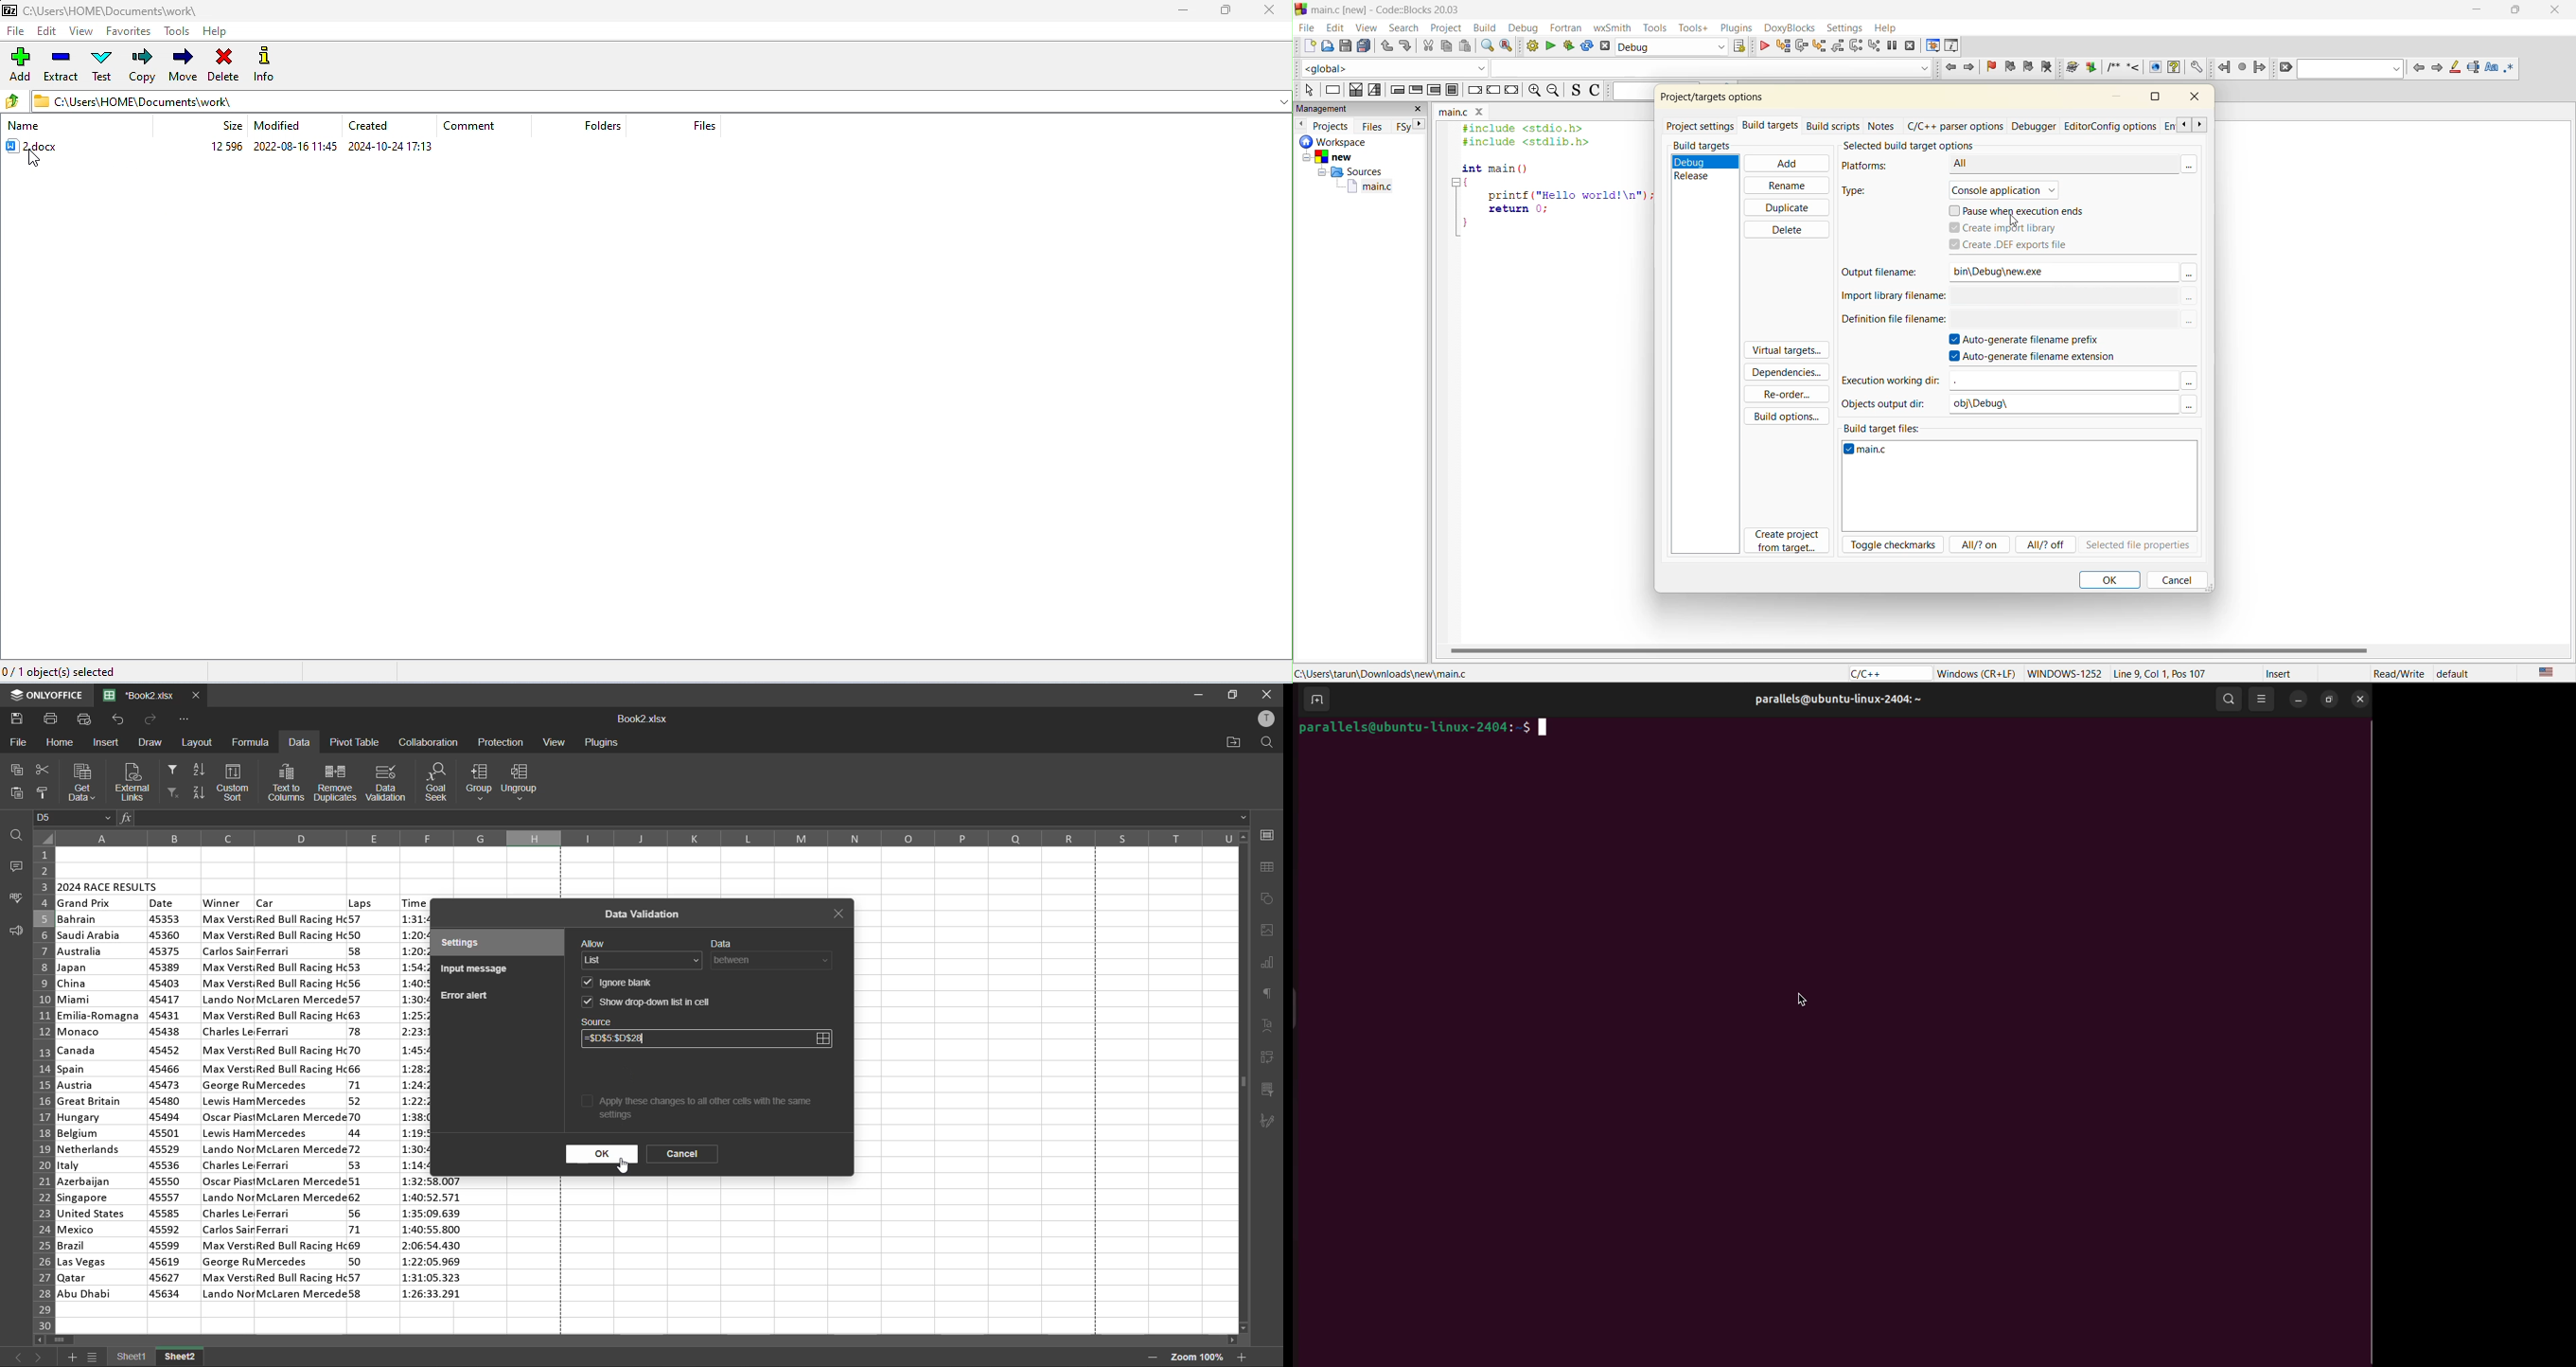  I want to click on all/?on, so click(1978, 543).